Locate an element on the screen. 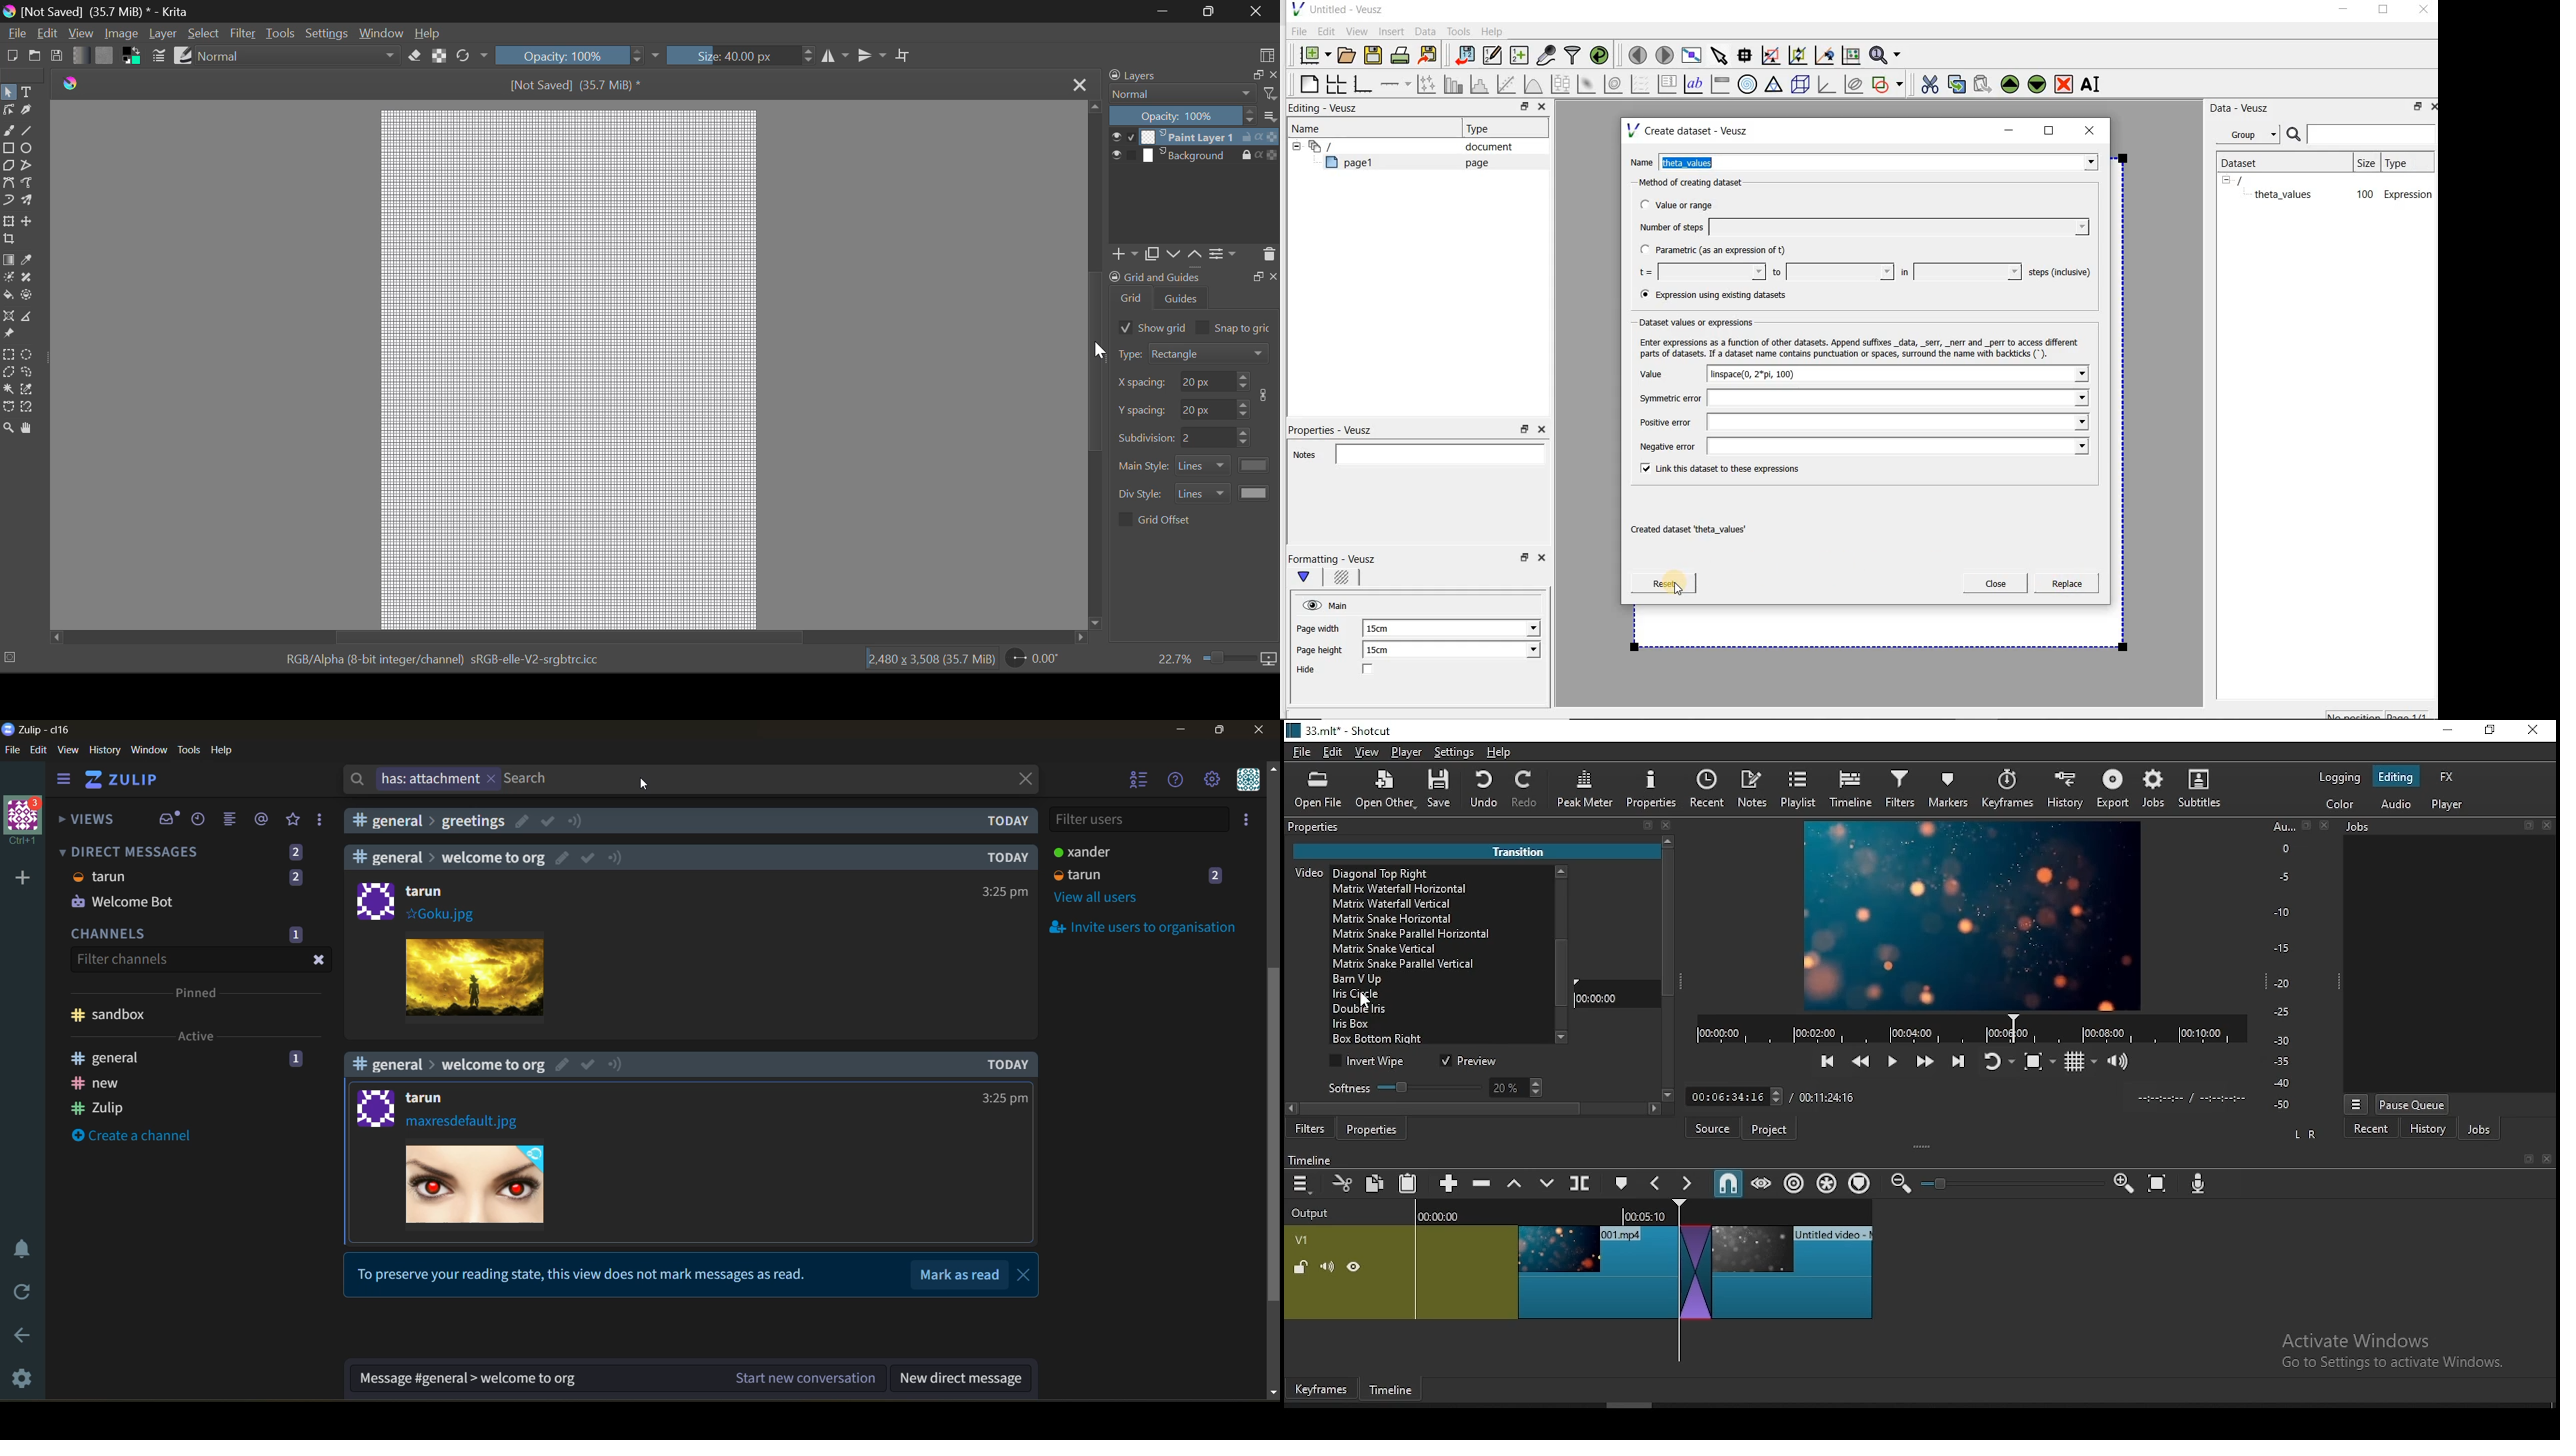 The image size is (2576, 1456). notify is located at coordinates (576, 821).